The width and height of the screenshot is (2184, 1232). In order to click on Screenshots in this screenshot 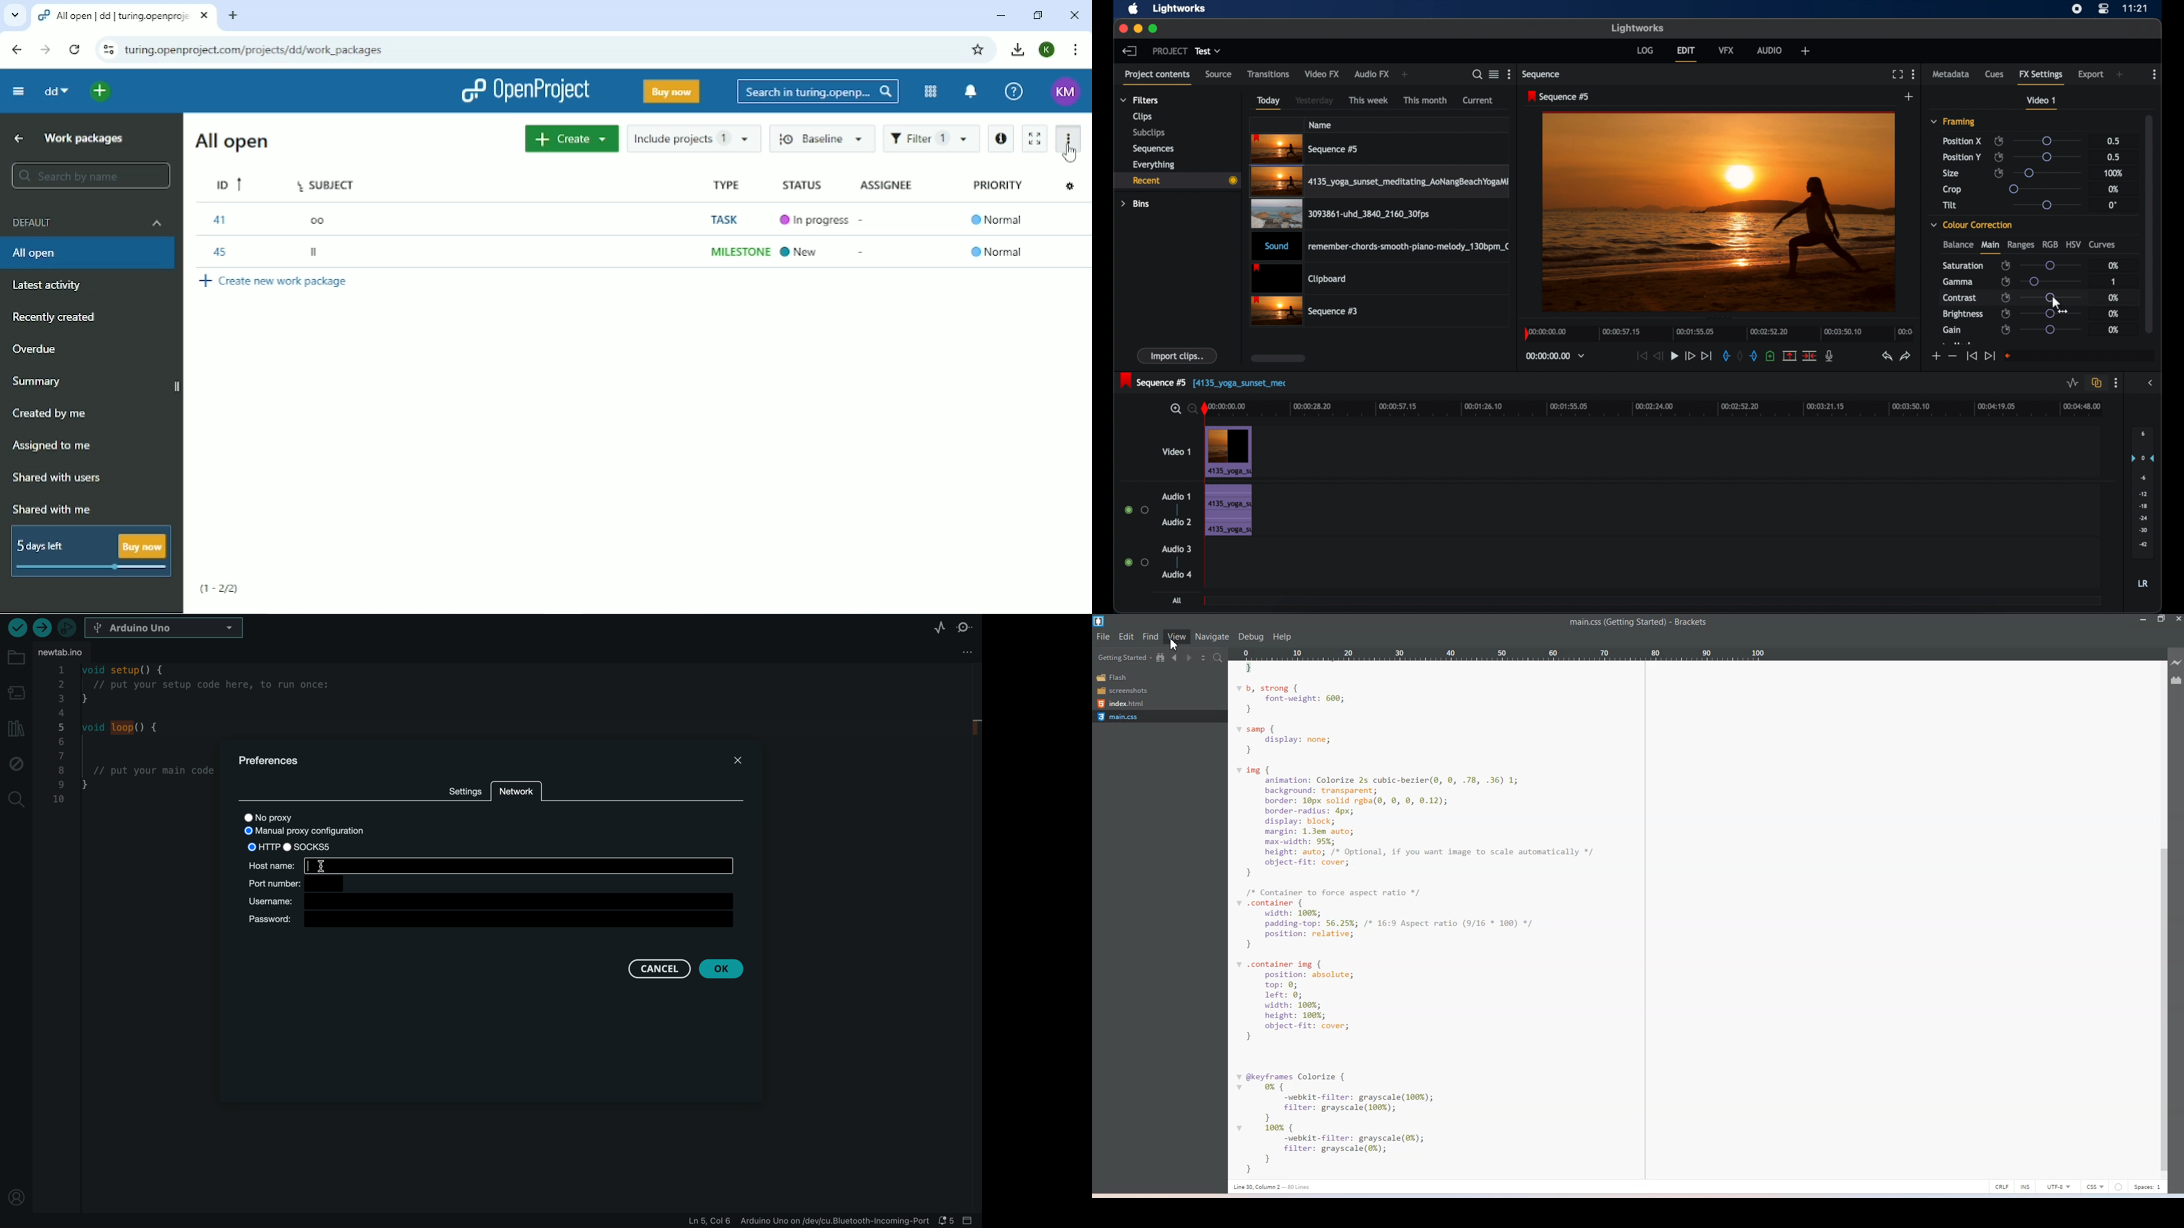, I will do `click(1126, 691)`.